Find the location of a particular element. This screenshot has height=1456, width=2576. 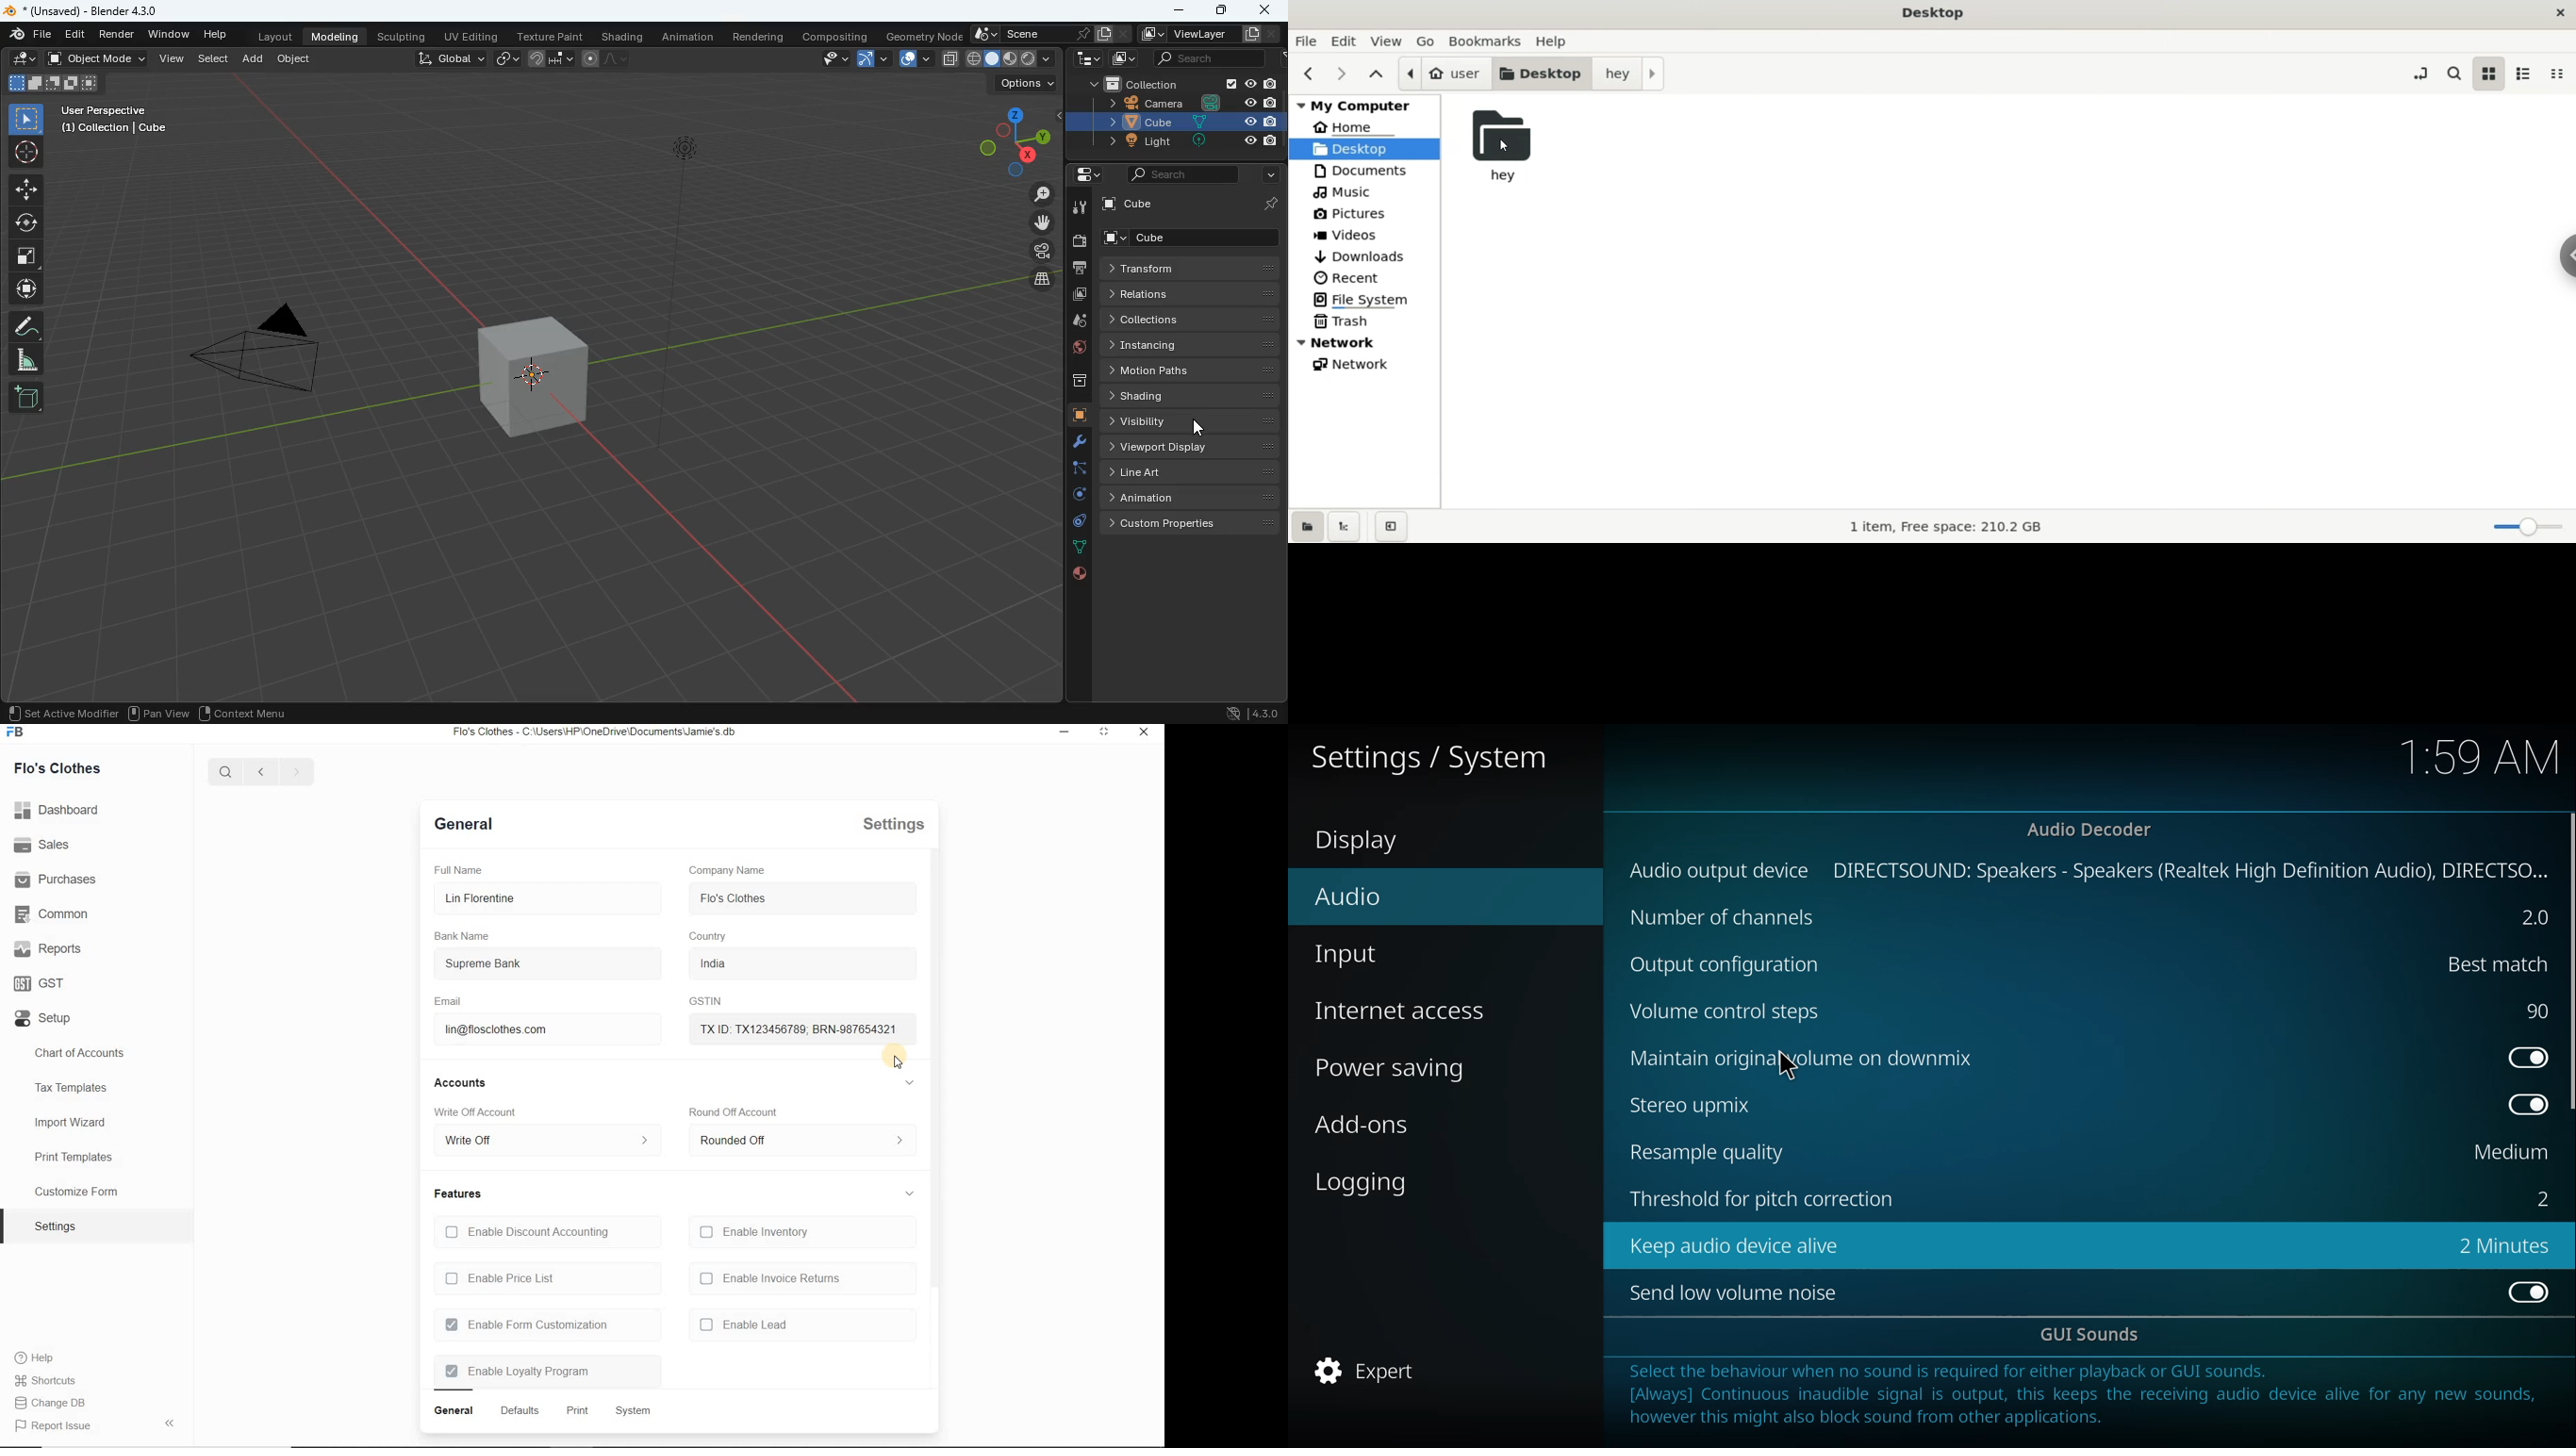

Change DB is located at coordinates (55, 1380).